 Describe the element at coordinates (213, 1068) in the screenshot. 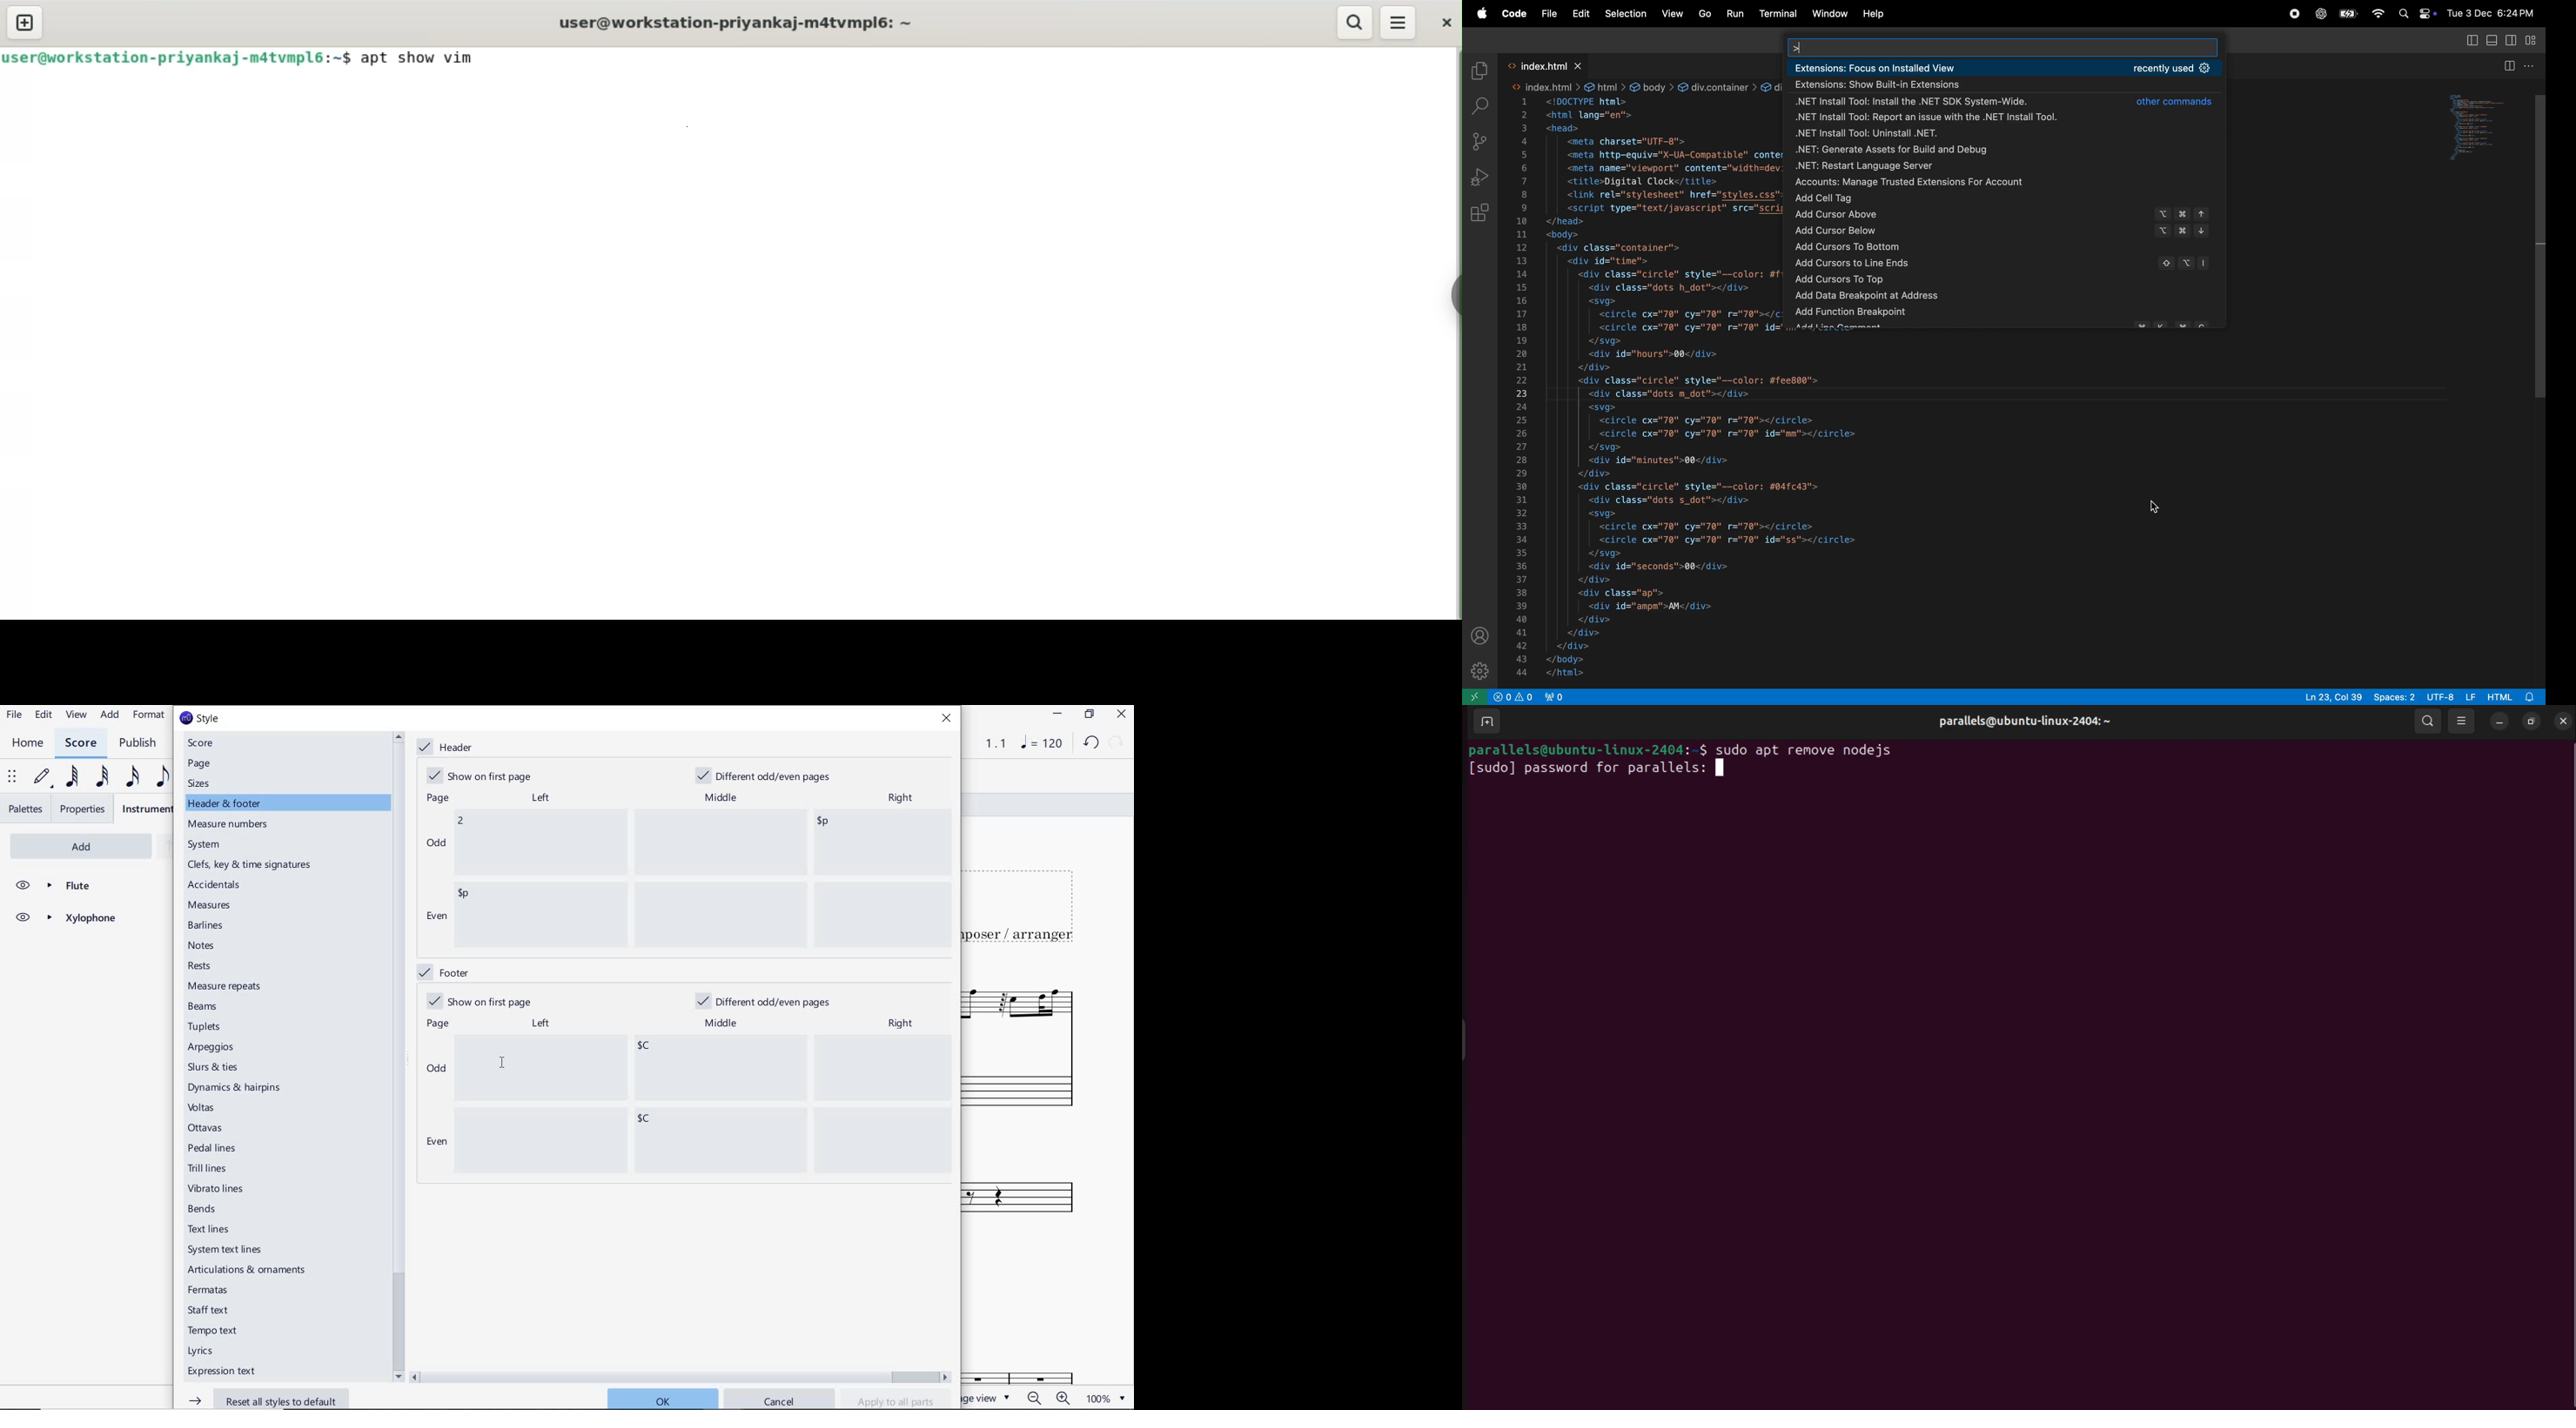

I see `slurs & ties` at that location.